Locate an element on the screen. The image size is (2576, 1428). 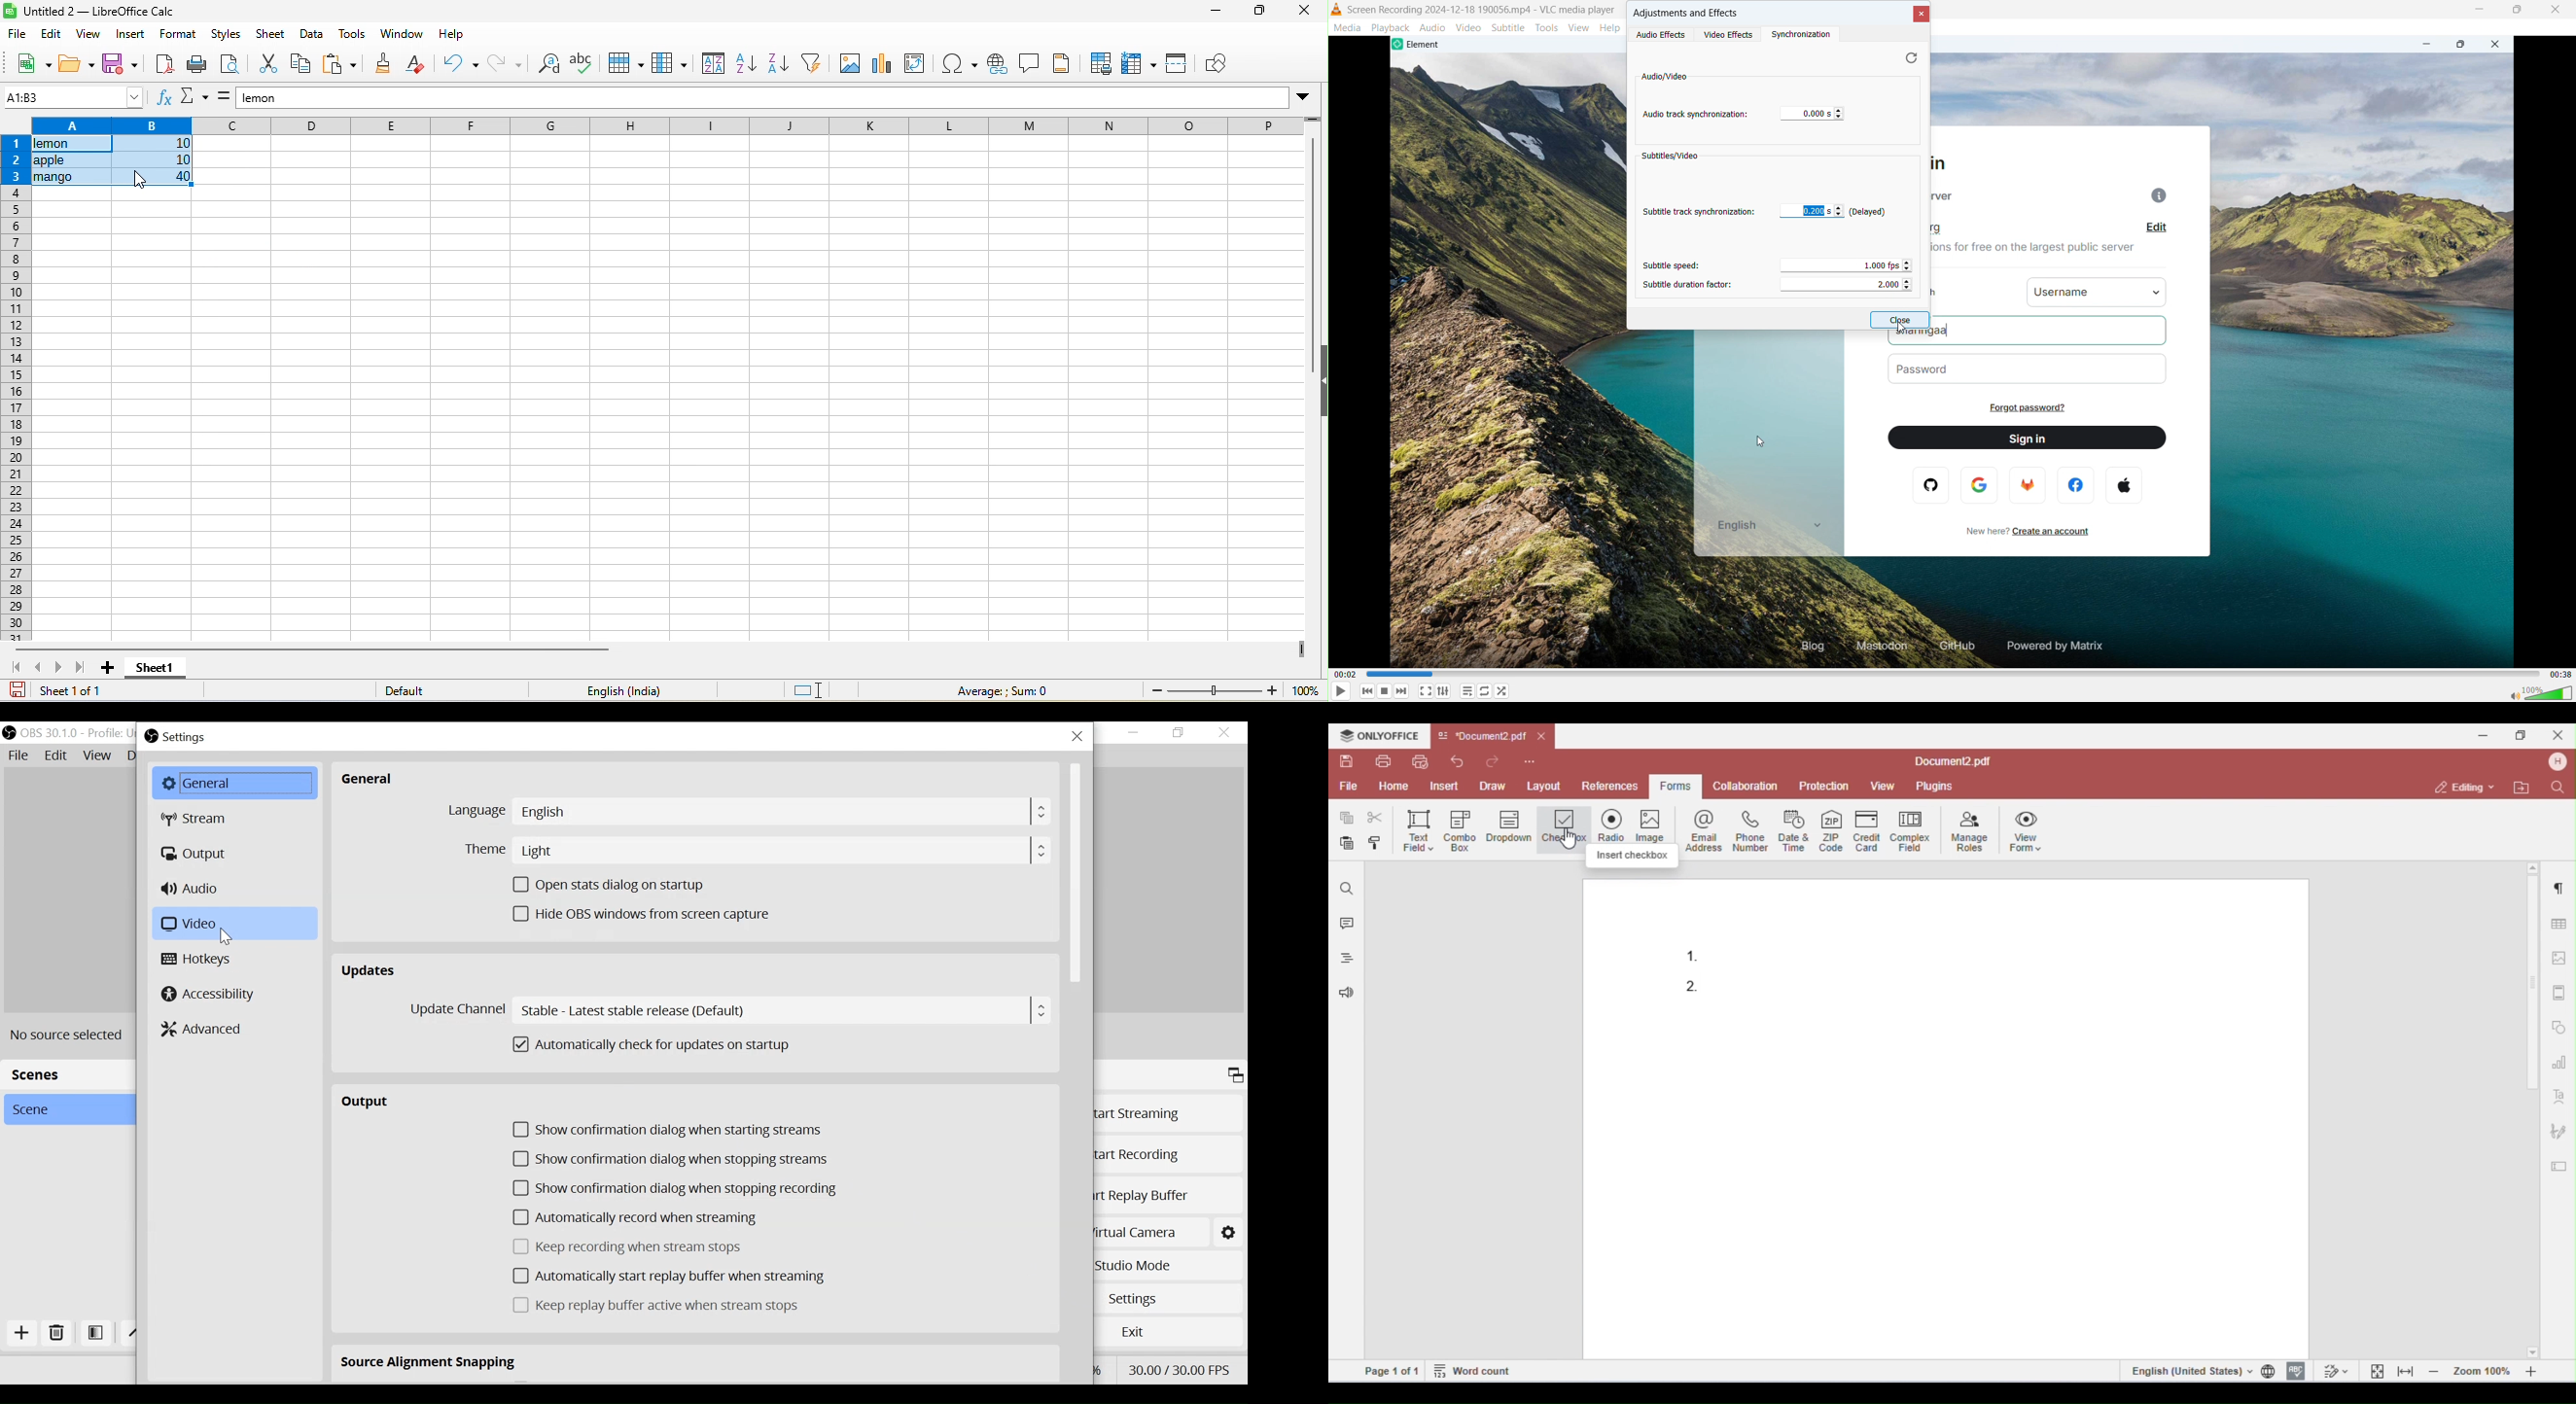
auto filter is located at coordinates (812, 66).